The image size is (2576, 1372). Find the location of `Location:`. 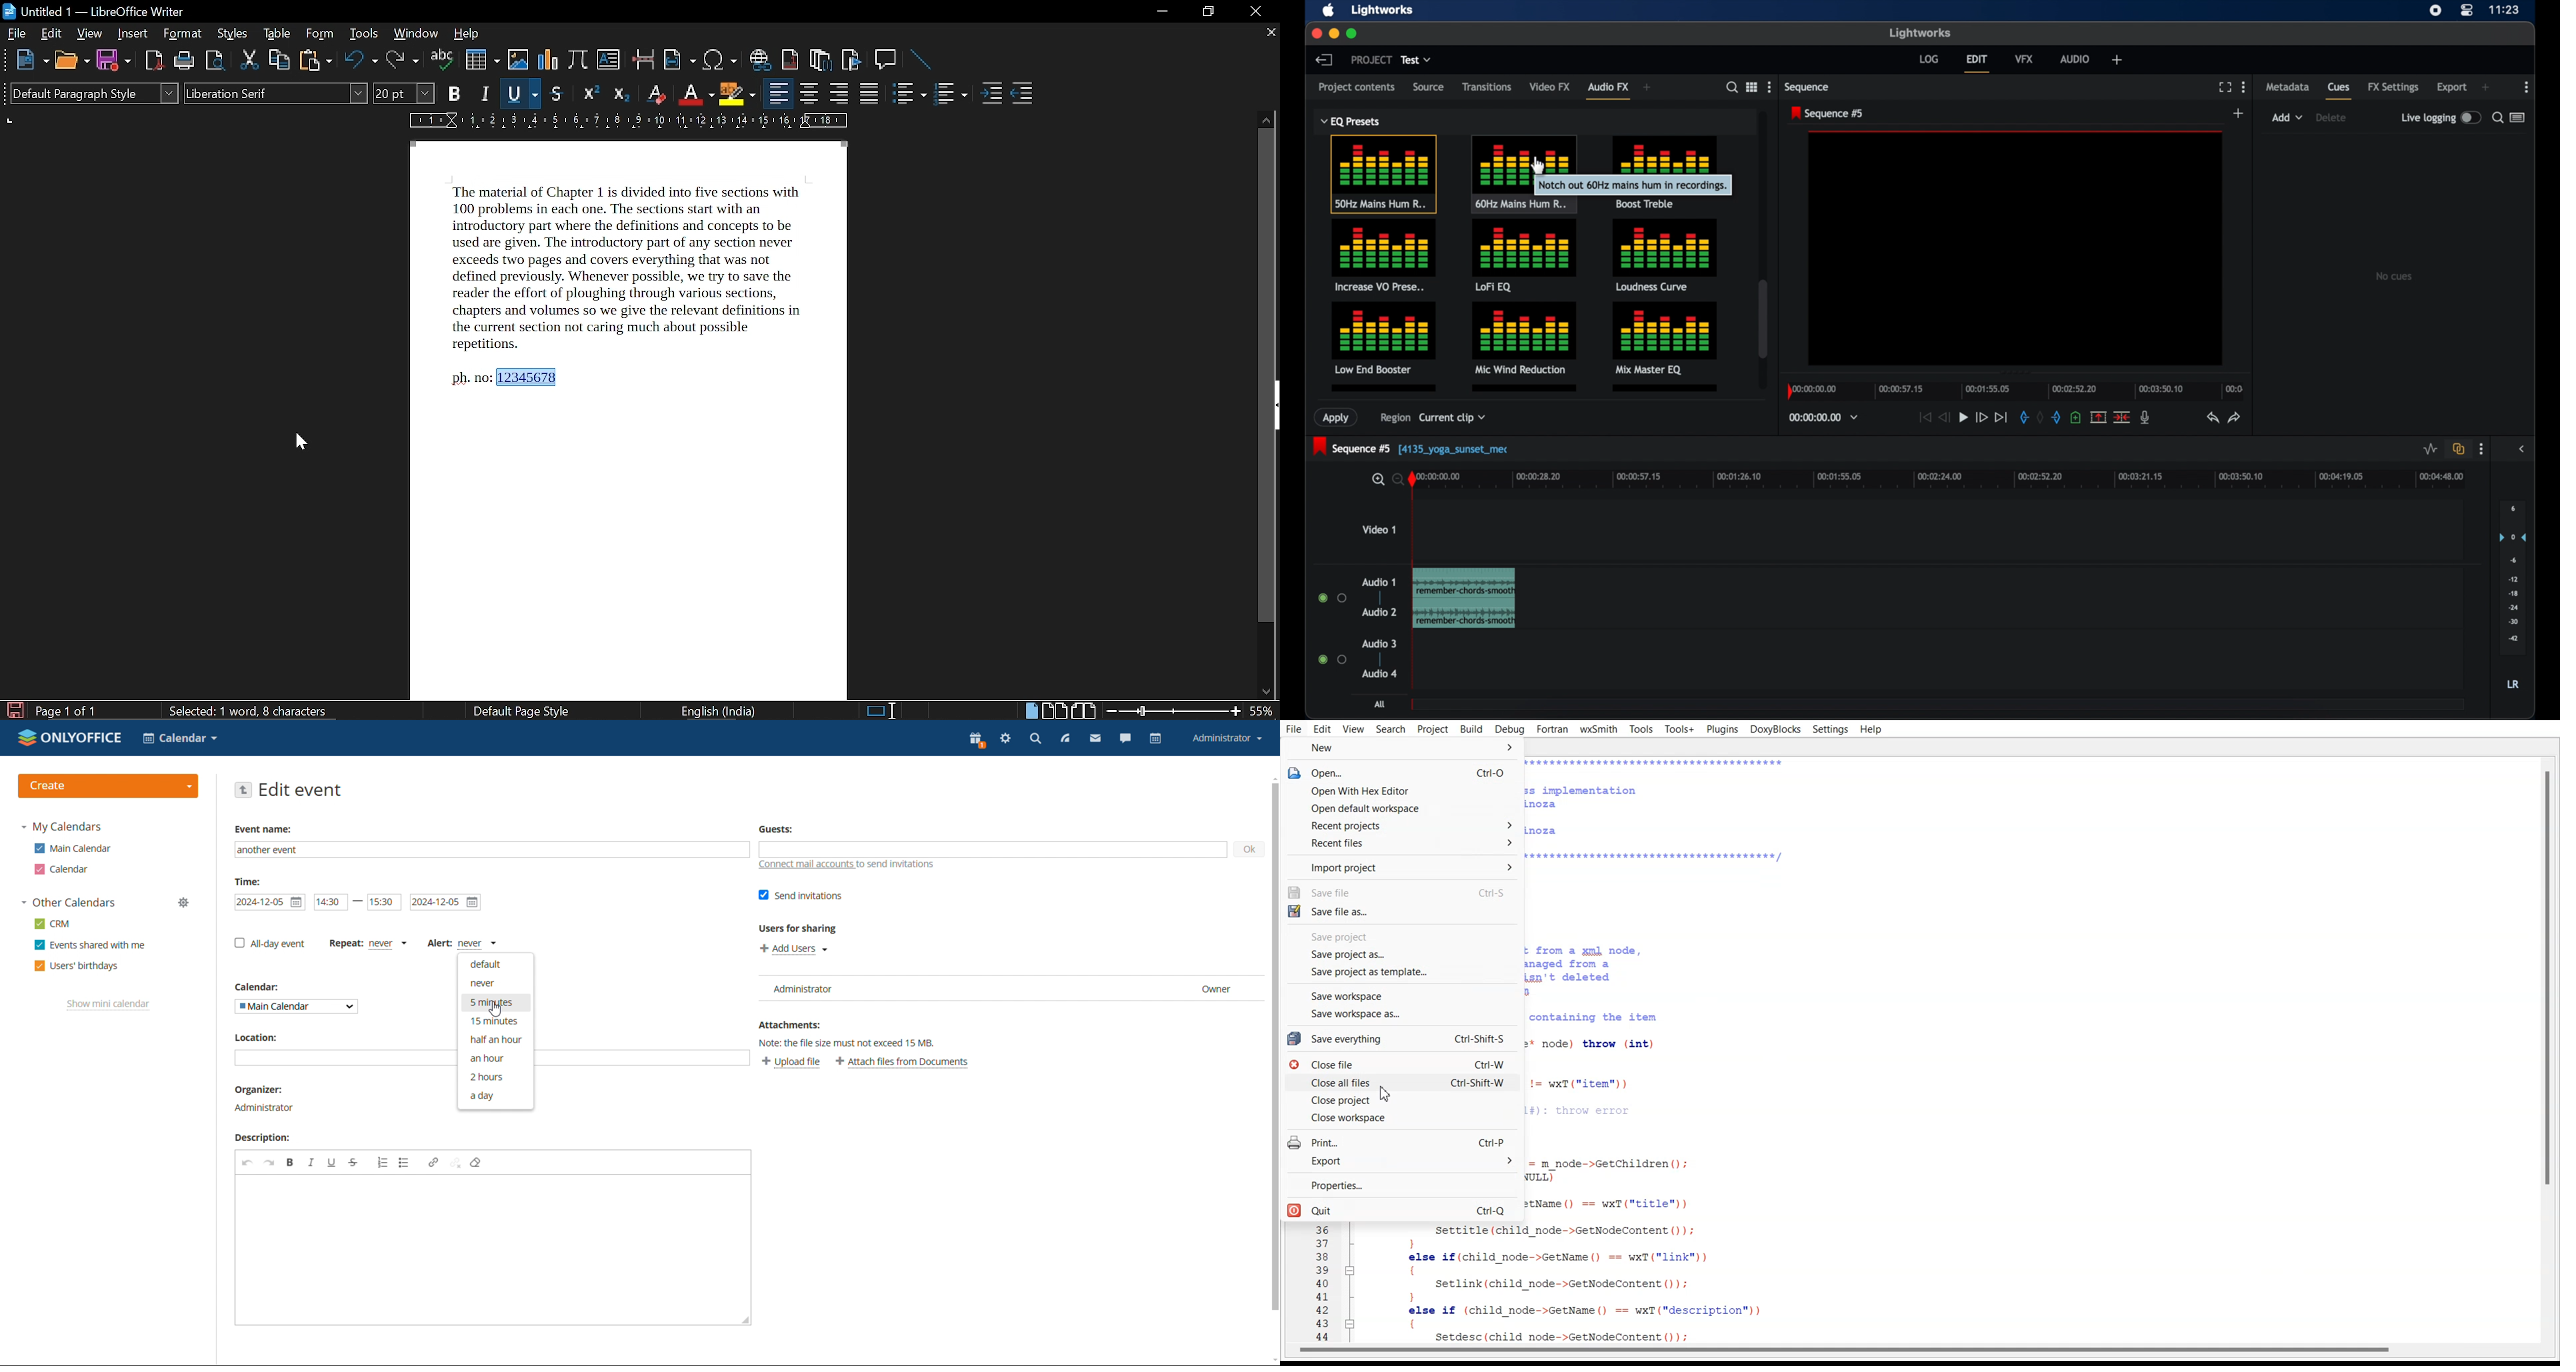

Location: is located at coordinates (255, 1037).